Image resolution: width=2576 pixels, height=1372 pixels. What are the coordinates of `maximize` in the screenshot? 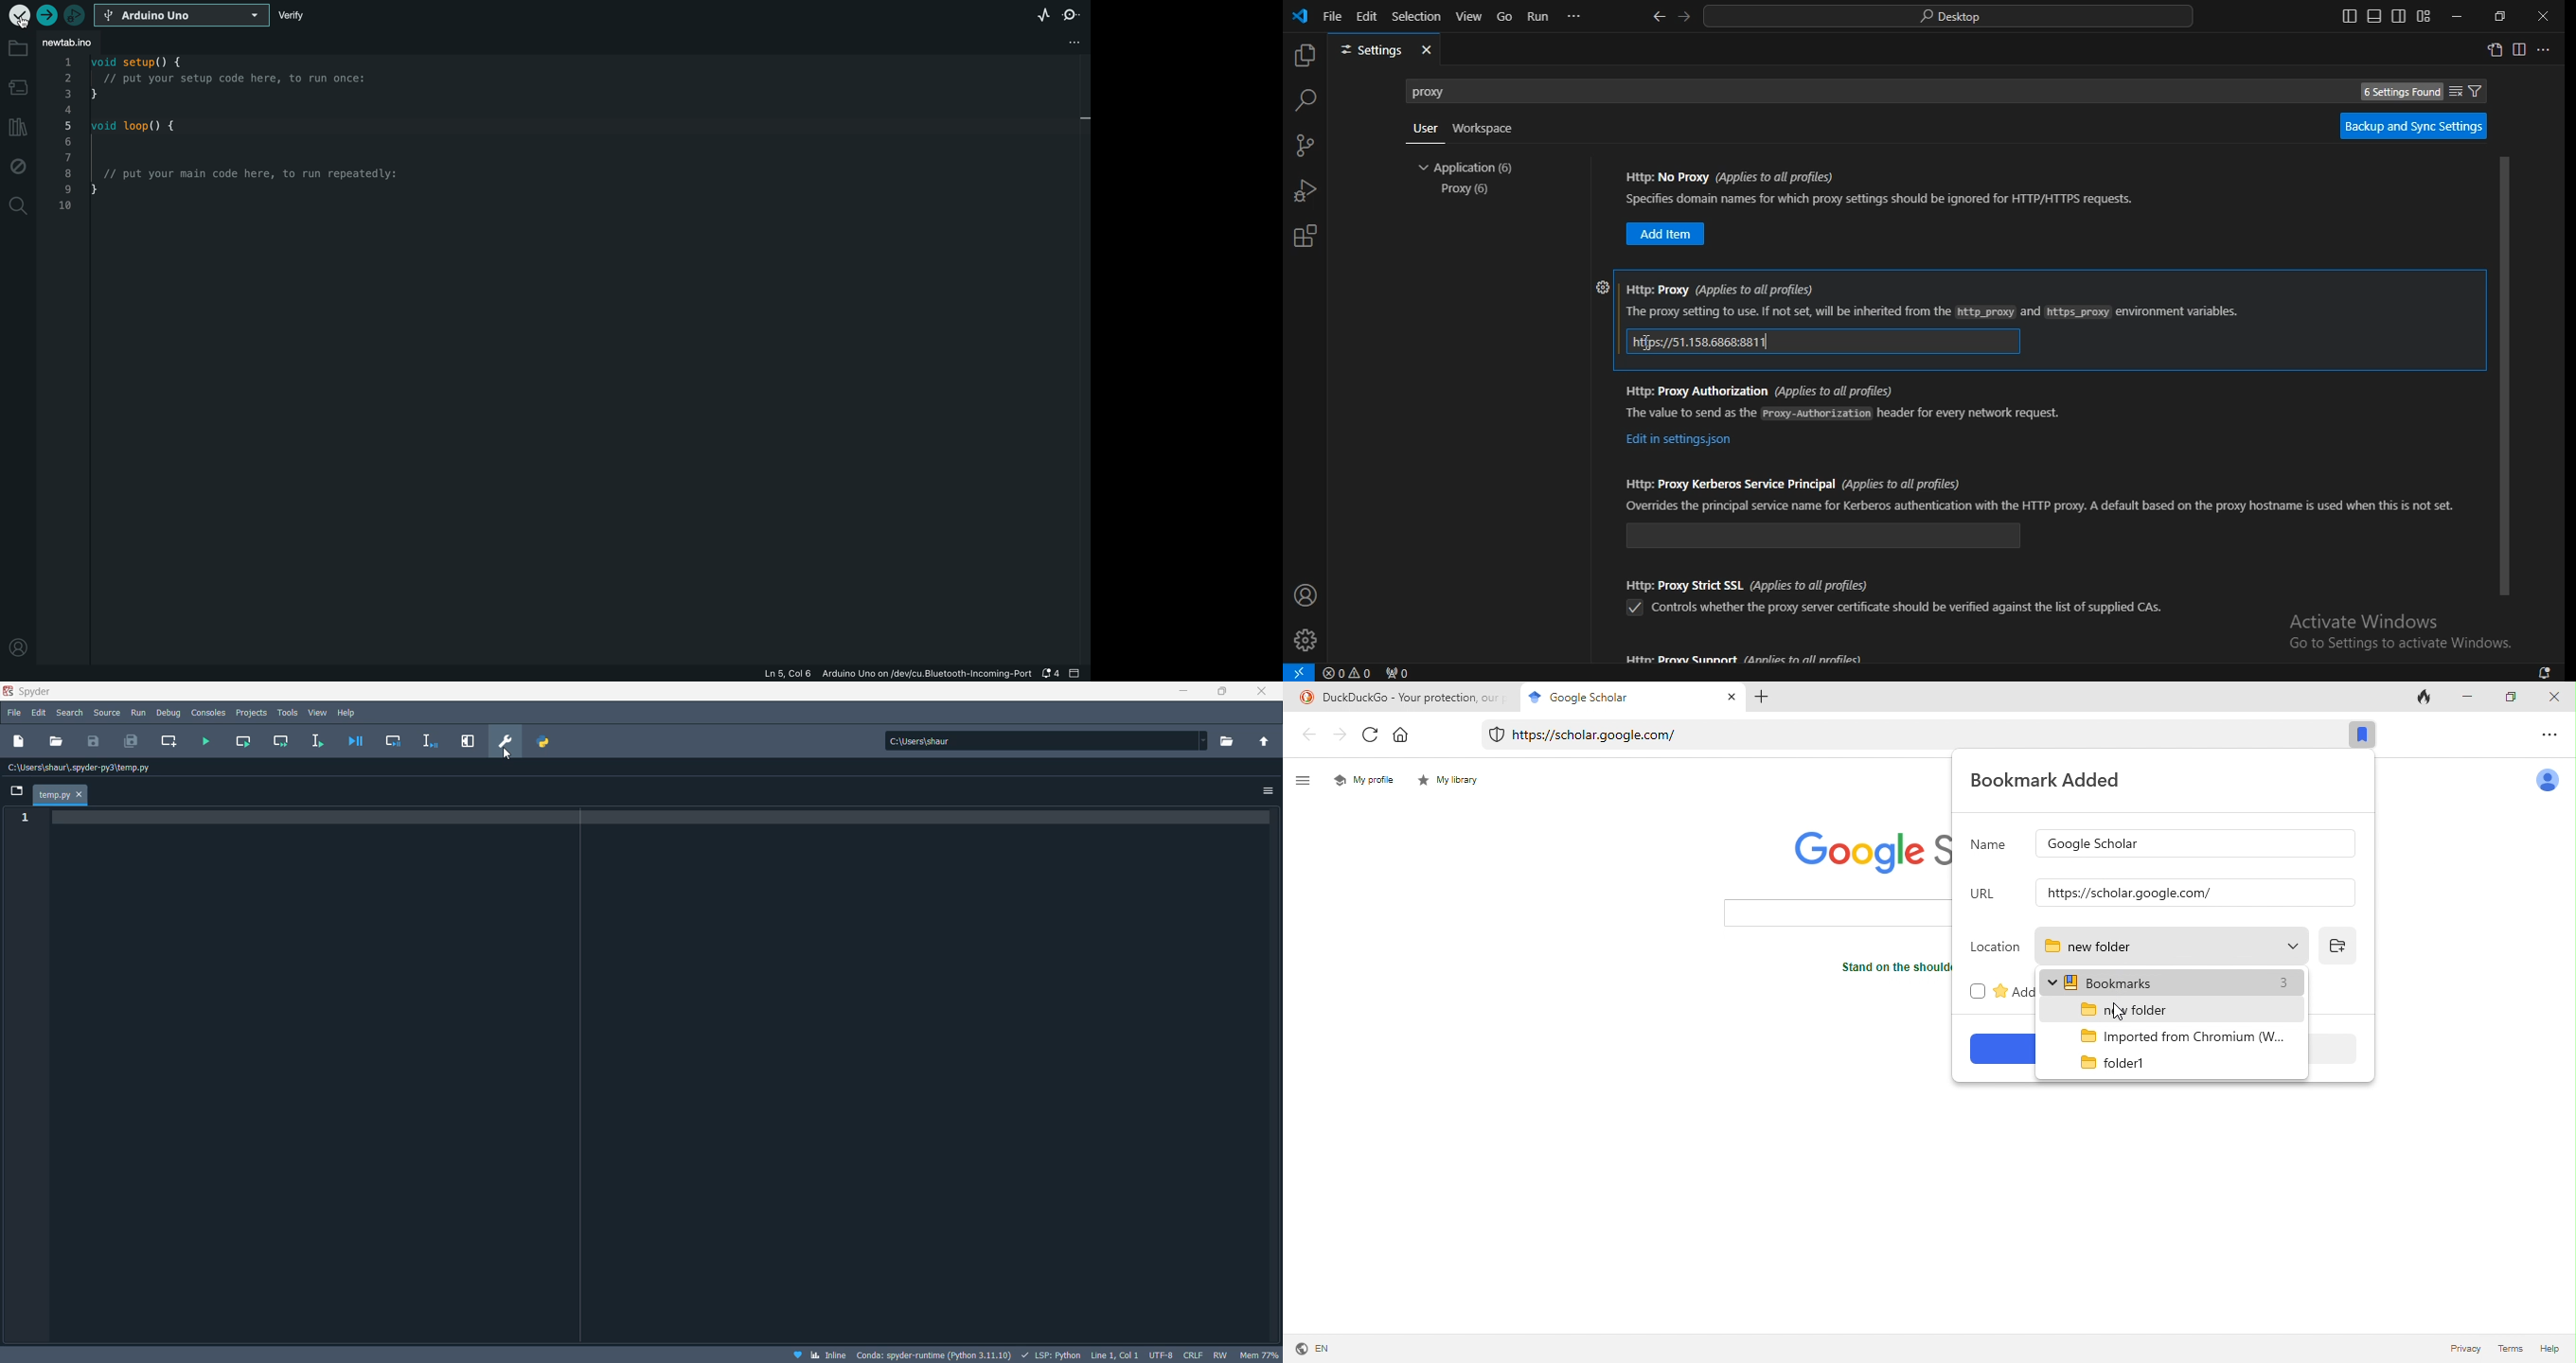 It's located at (2514, 696).